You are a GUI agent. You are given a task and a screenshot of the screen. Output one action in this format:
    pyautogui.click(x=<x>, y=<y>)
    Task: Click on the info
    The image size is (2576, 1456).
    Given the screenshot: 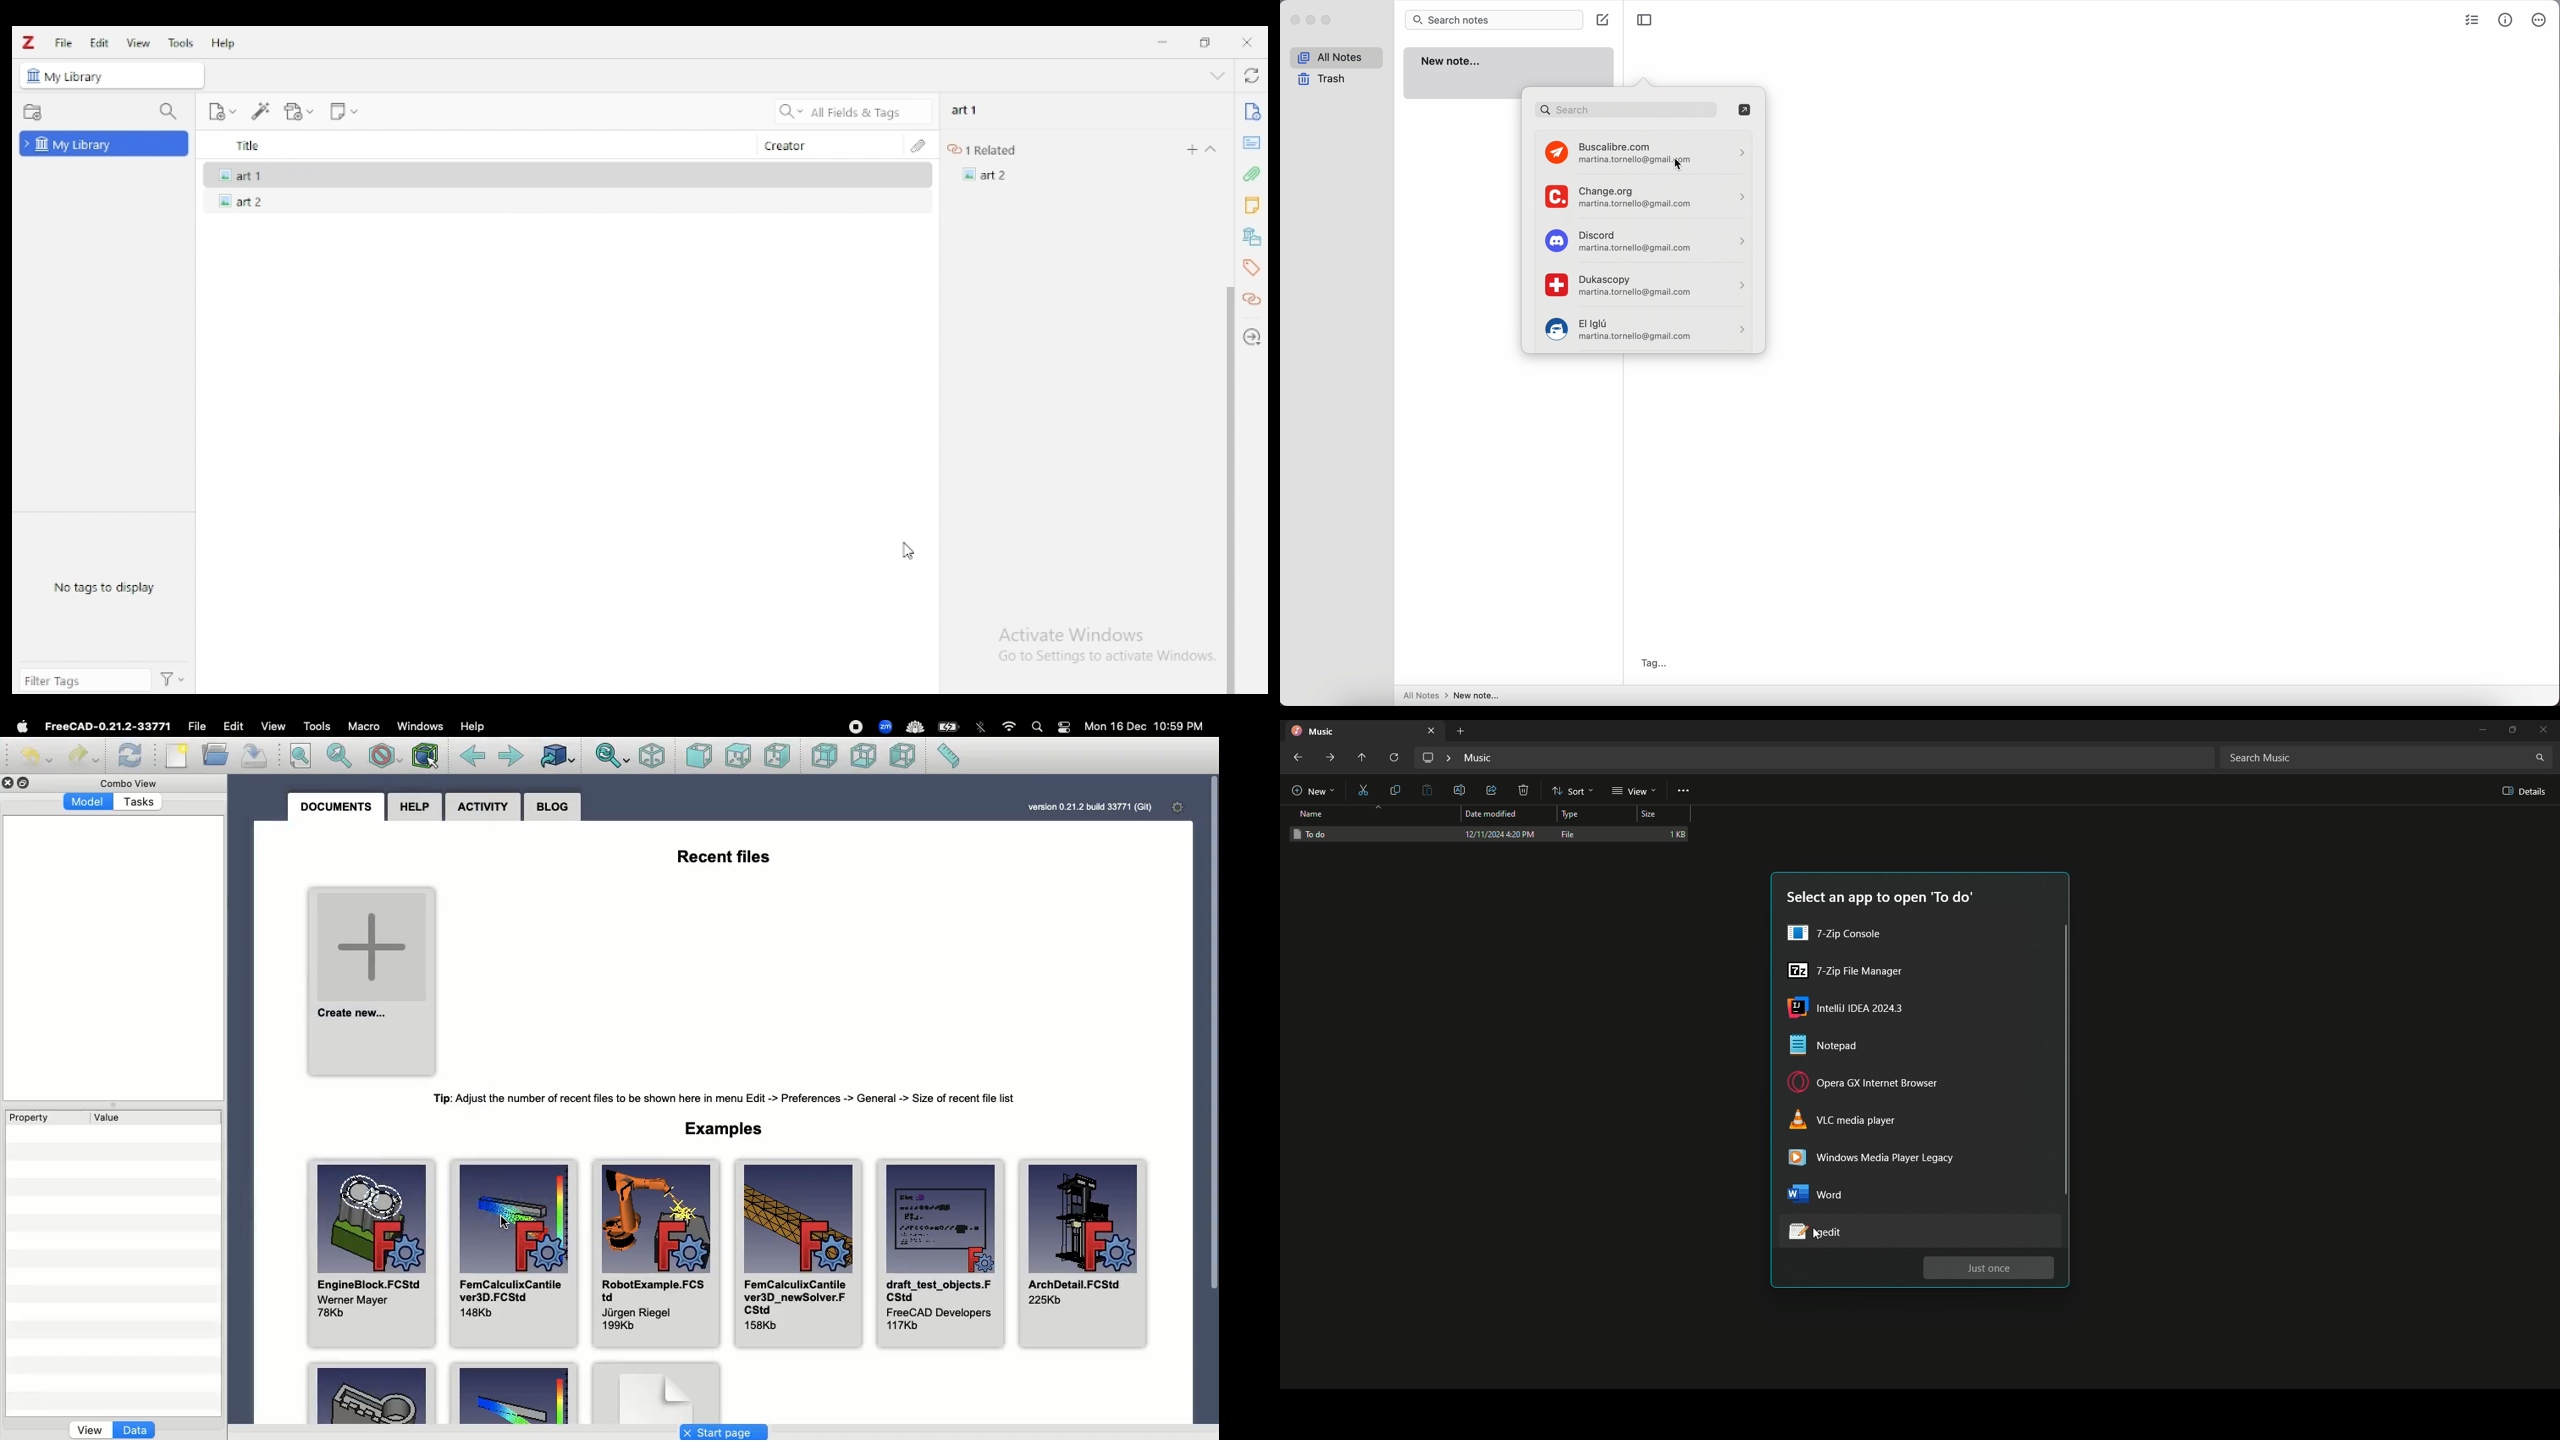 What is the action you would take?
    pyautogui.click(x=1251, y=112)
    